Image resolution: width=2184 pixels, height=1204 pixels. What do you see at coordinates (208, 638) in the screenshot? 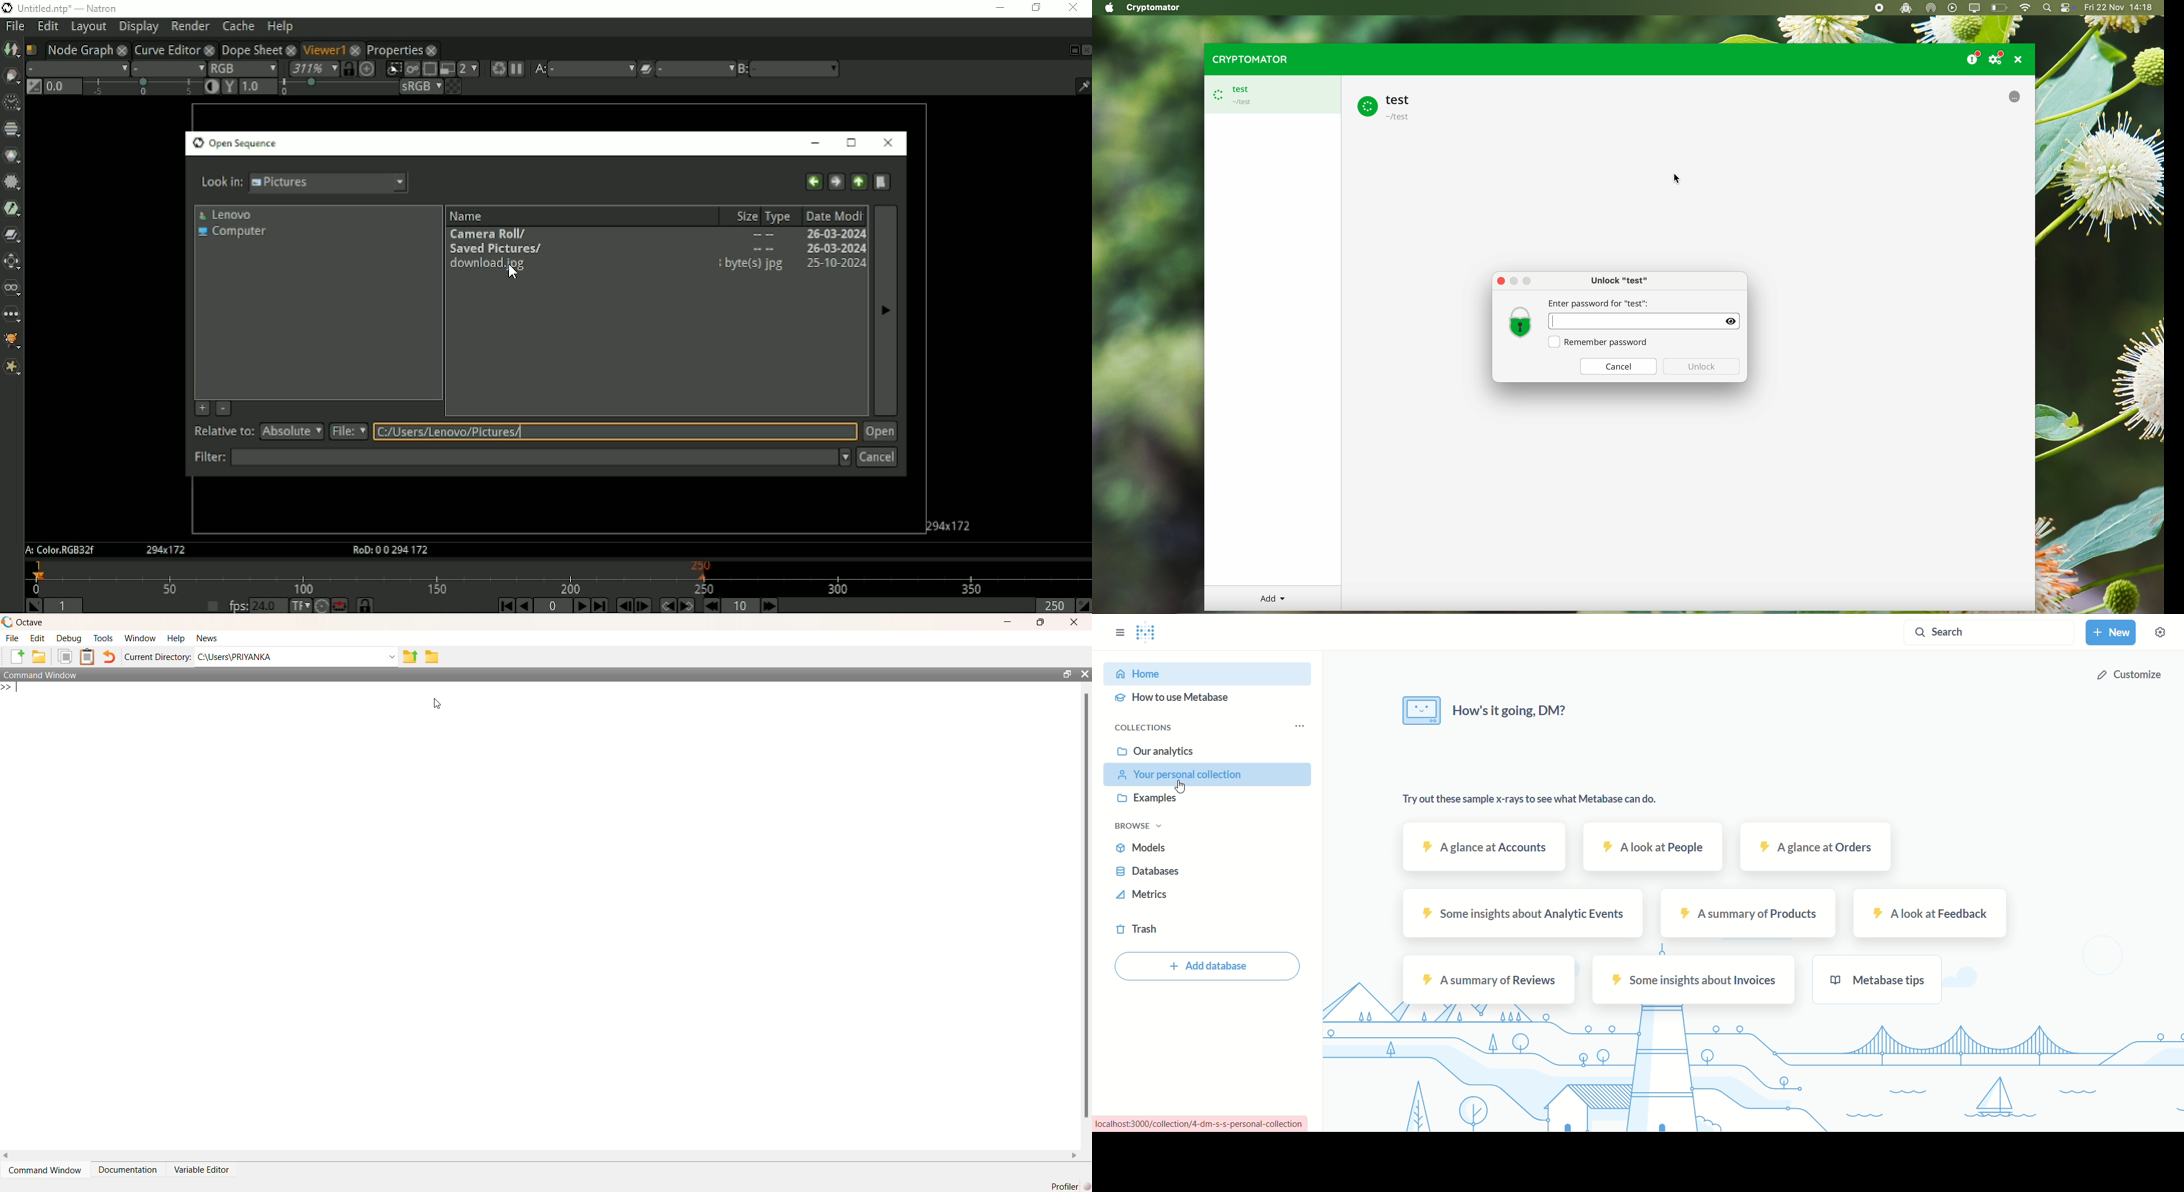
I see `News` at bounding box center [208, 638].